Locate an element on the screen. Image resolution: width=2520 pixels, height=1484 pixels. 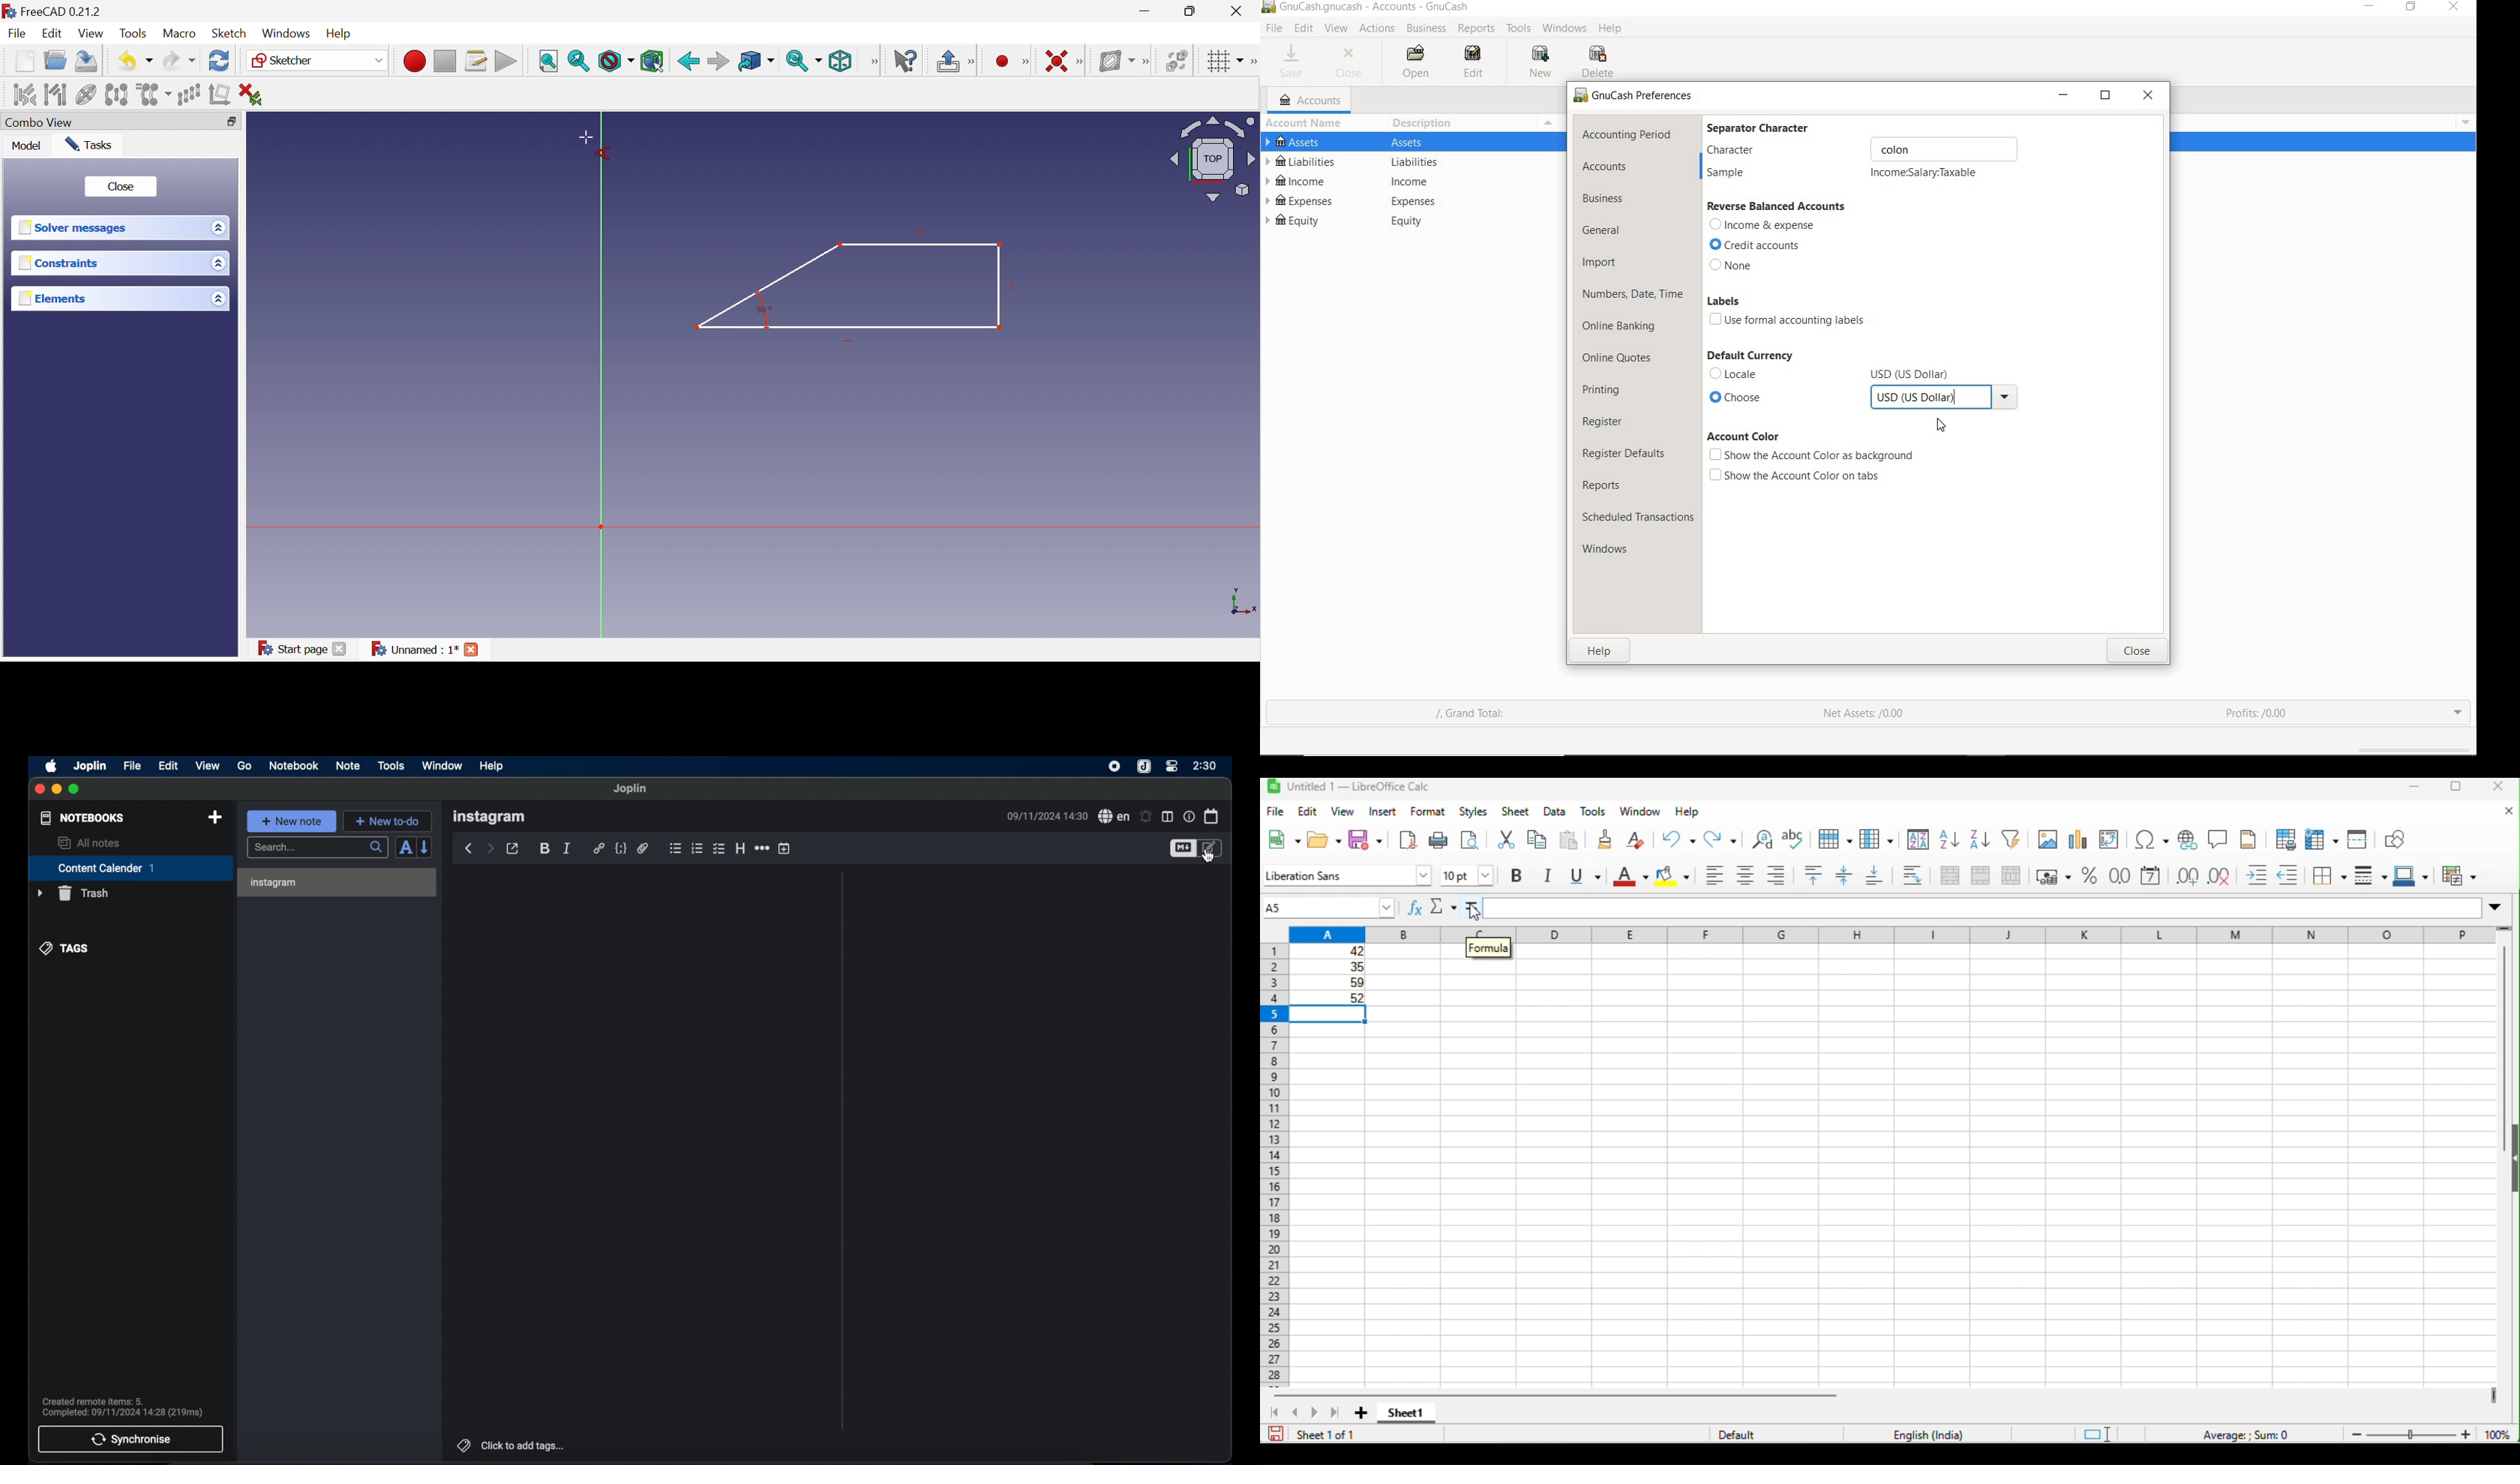
toggle editor is located at coordinates (1212, 848).